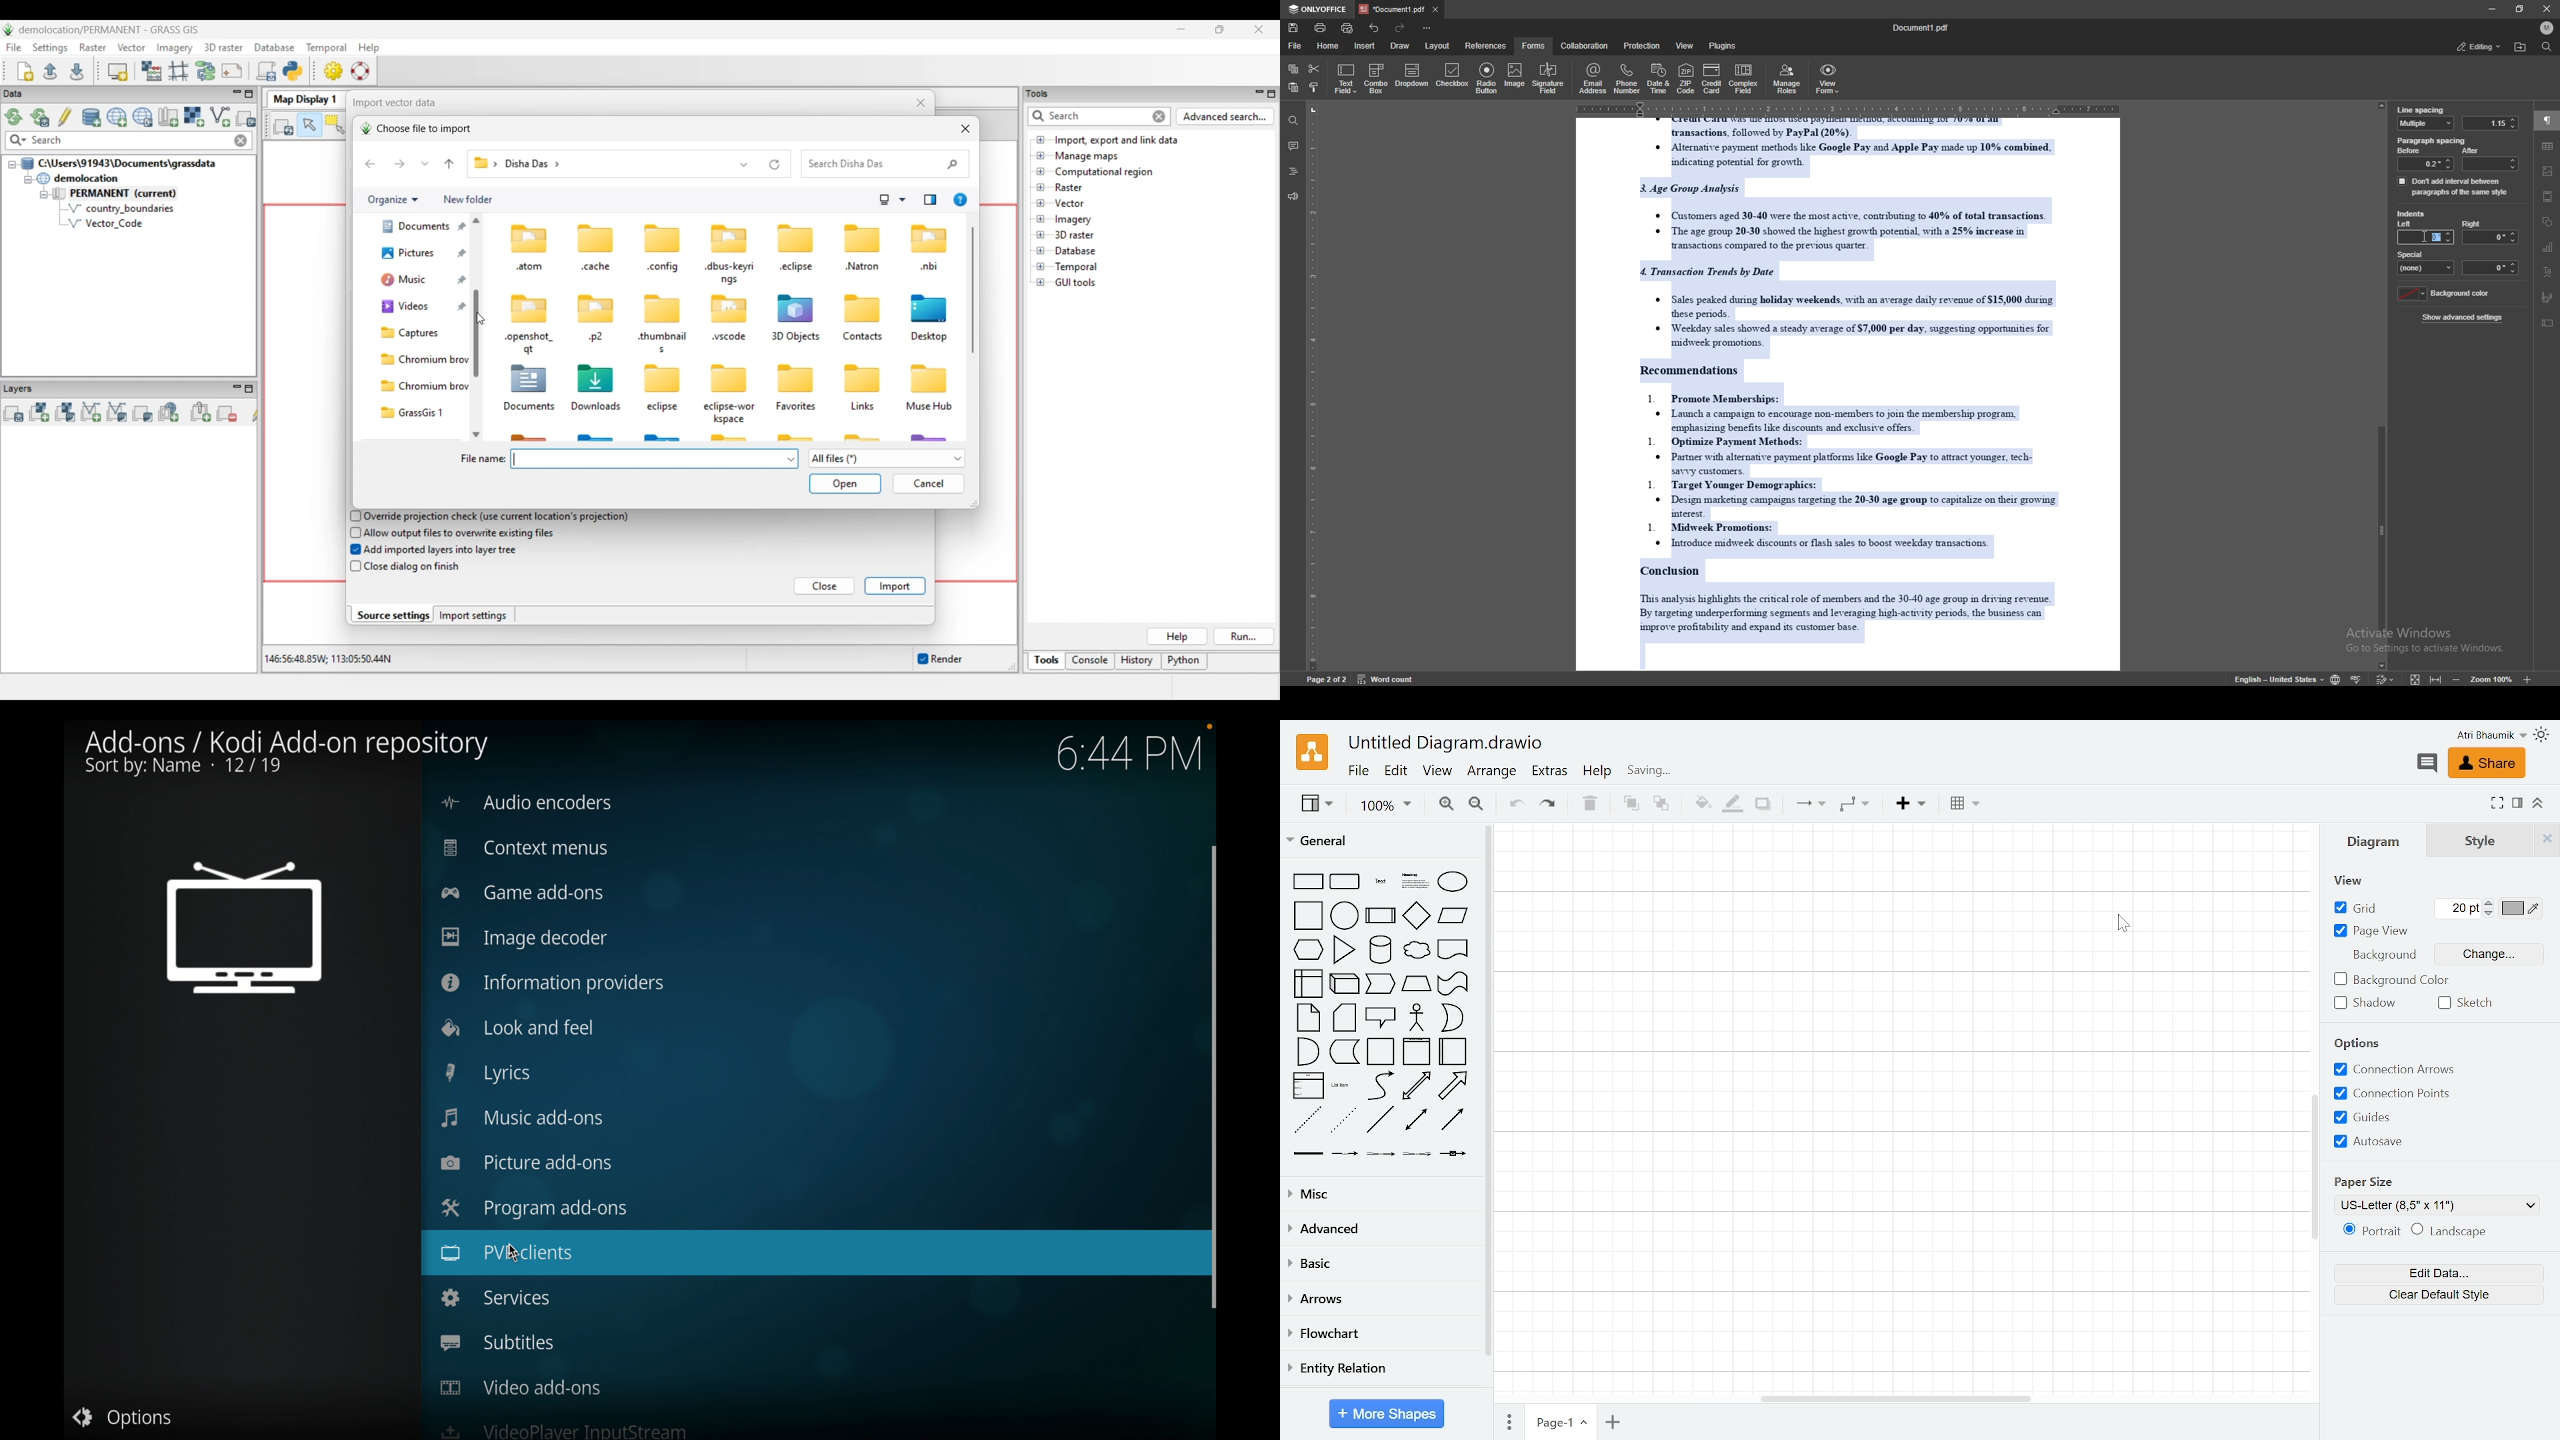  I want to click on Vertical scrollbar, so click(2315, 1165).